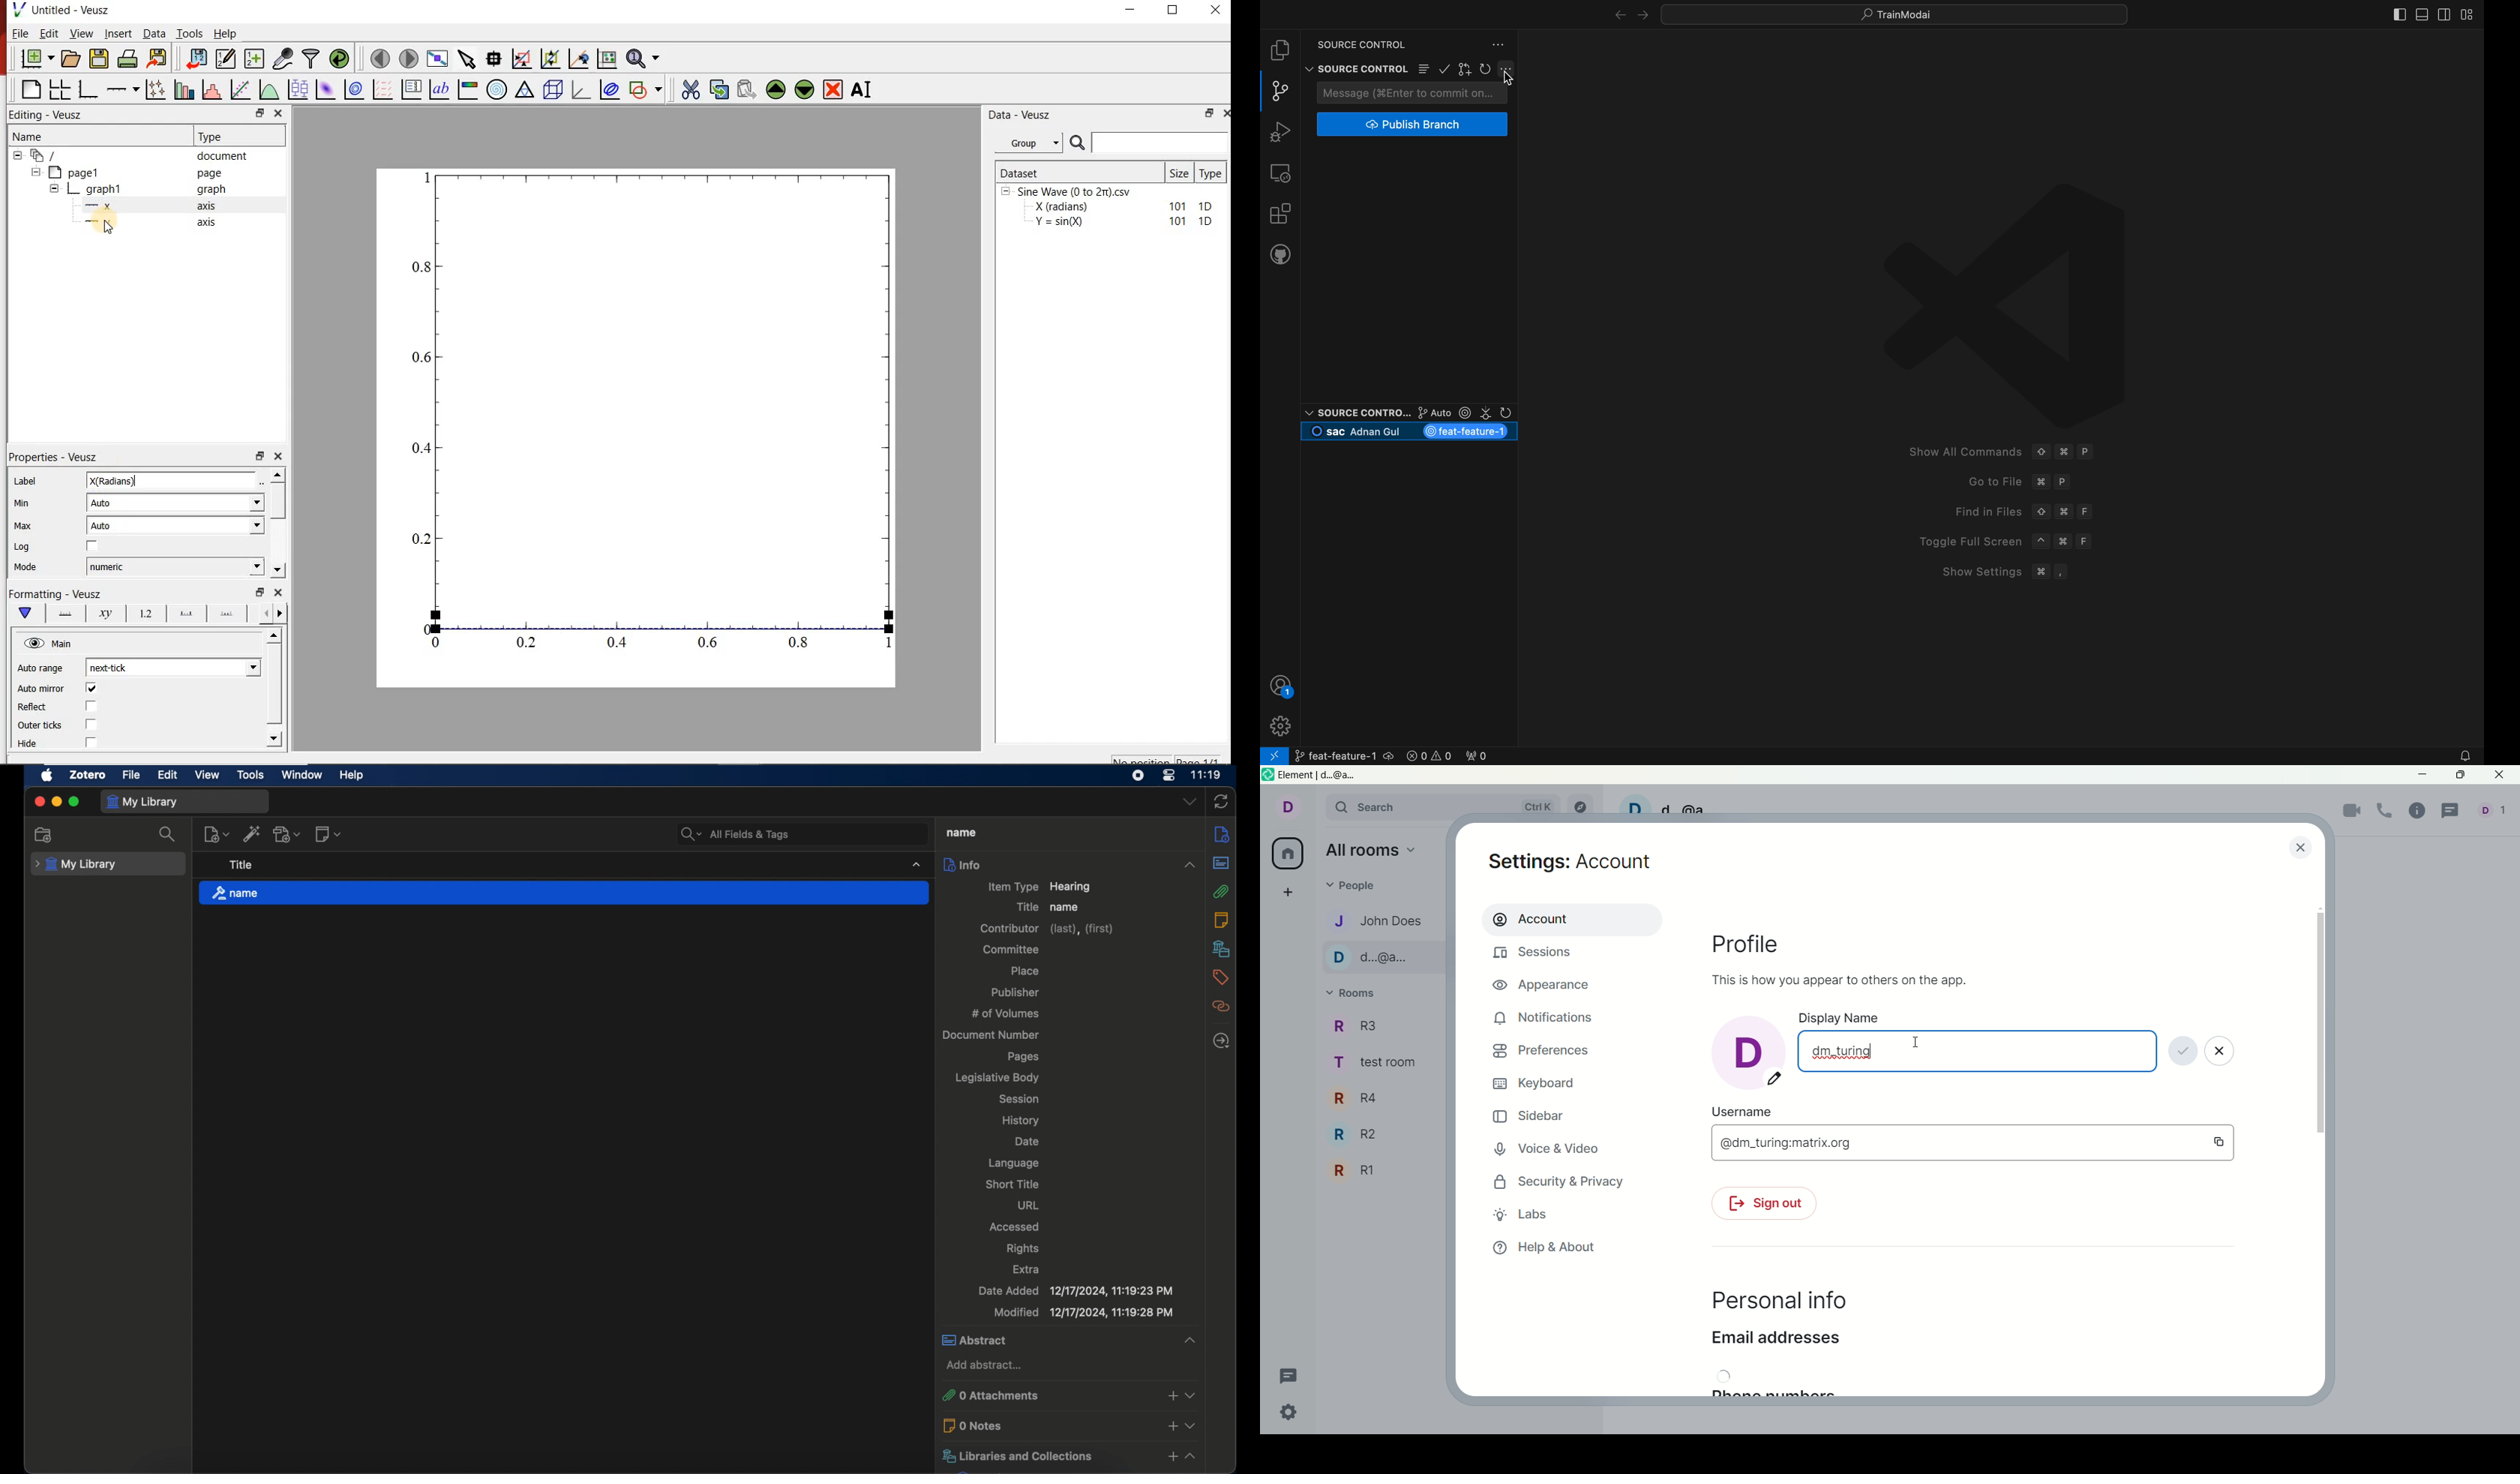  Describe the element at coordinates (2299, 847) in the screenshot. I see `close` at that location.